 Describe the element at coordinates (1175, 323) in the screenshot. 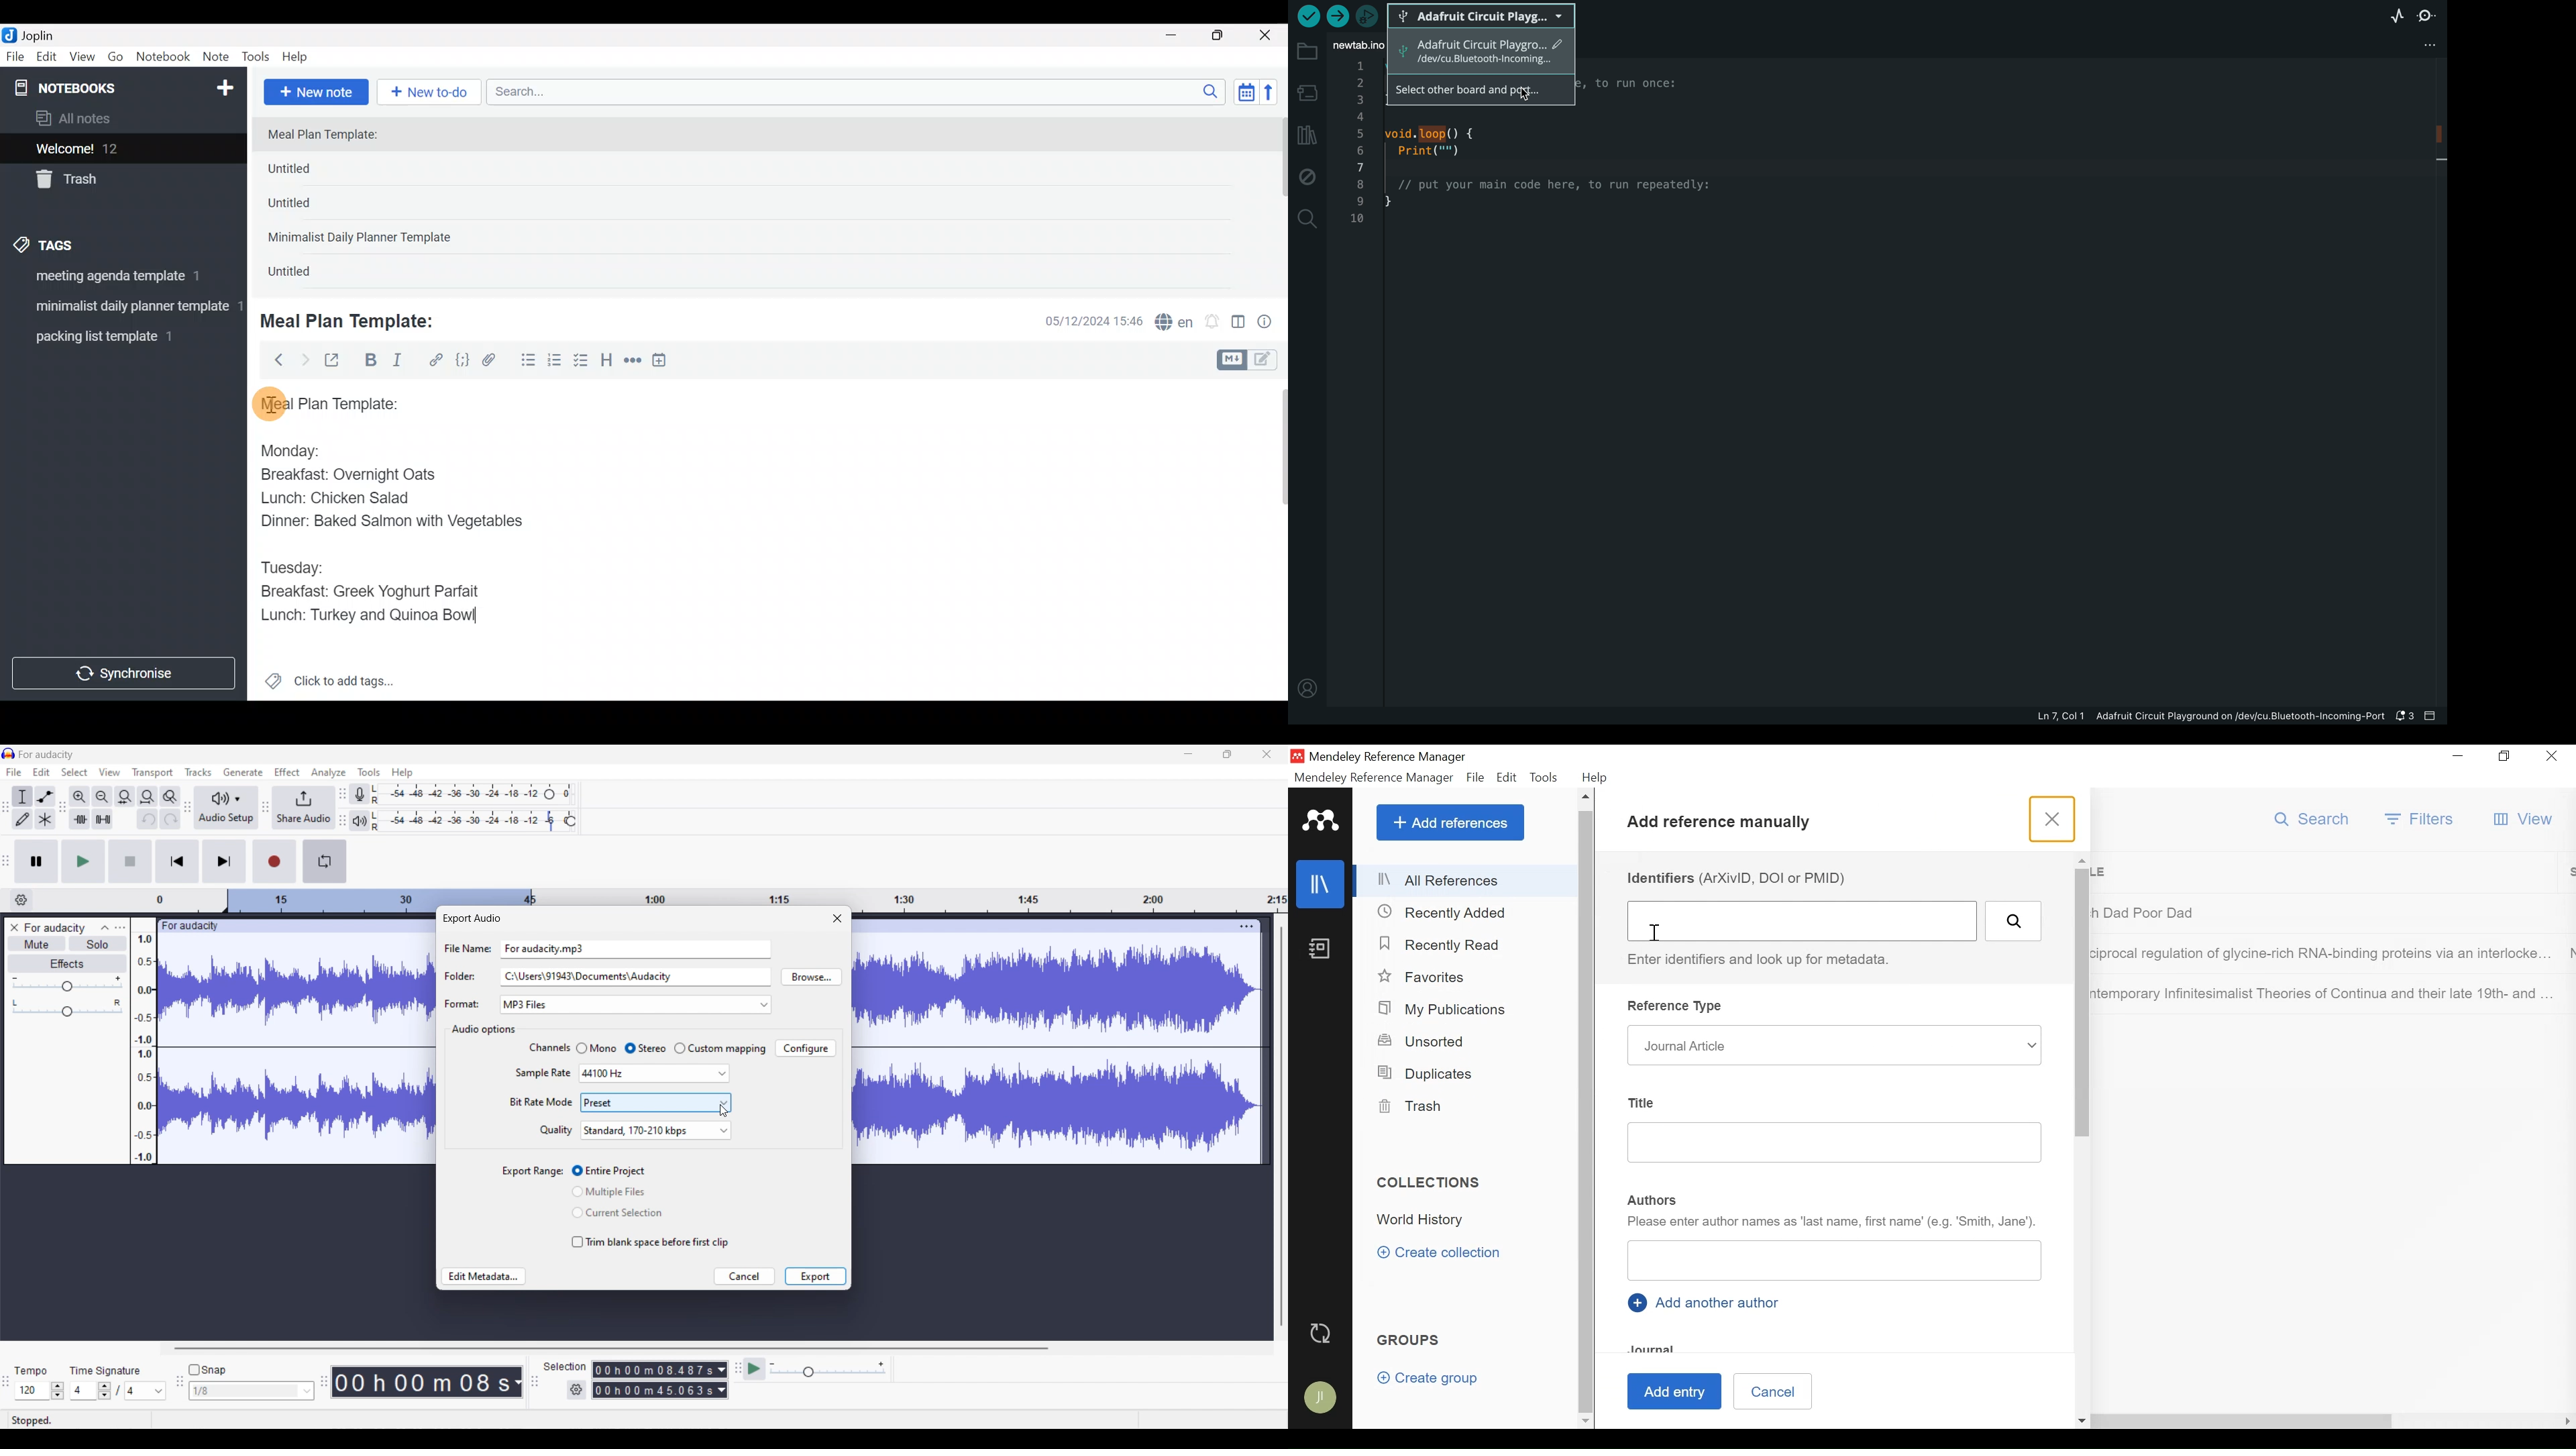

I see `Spelling` at that location.